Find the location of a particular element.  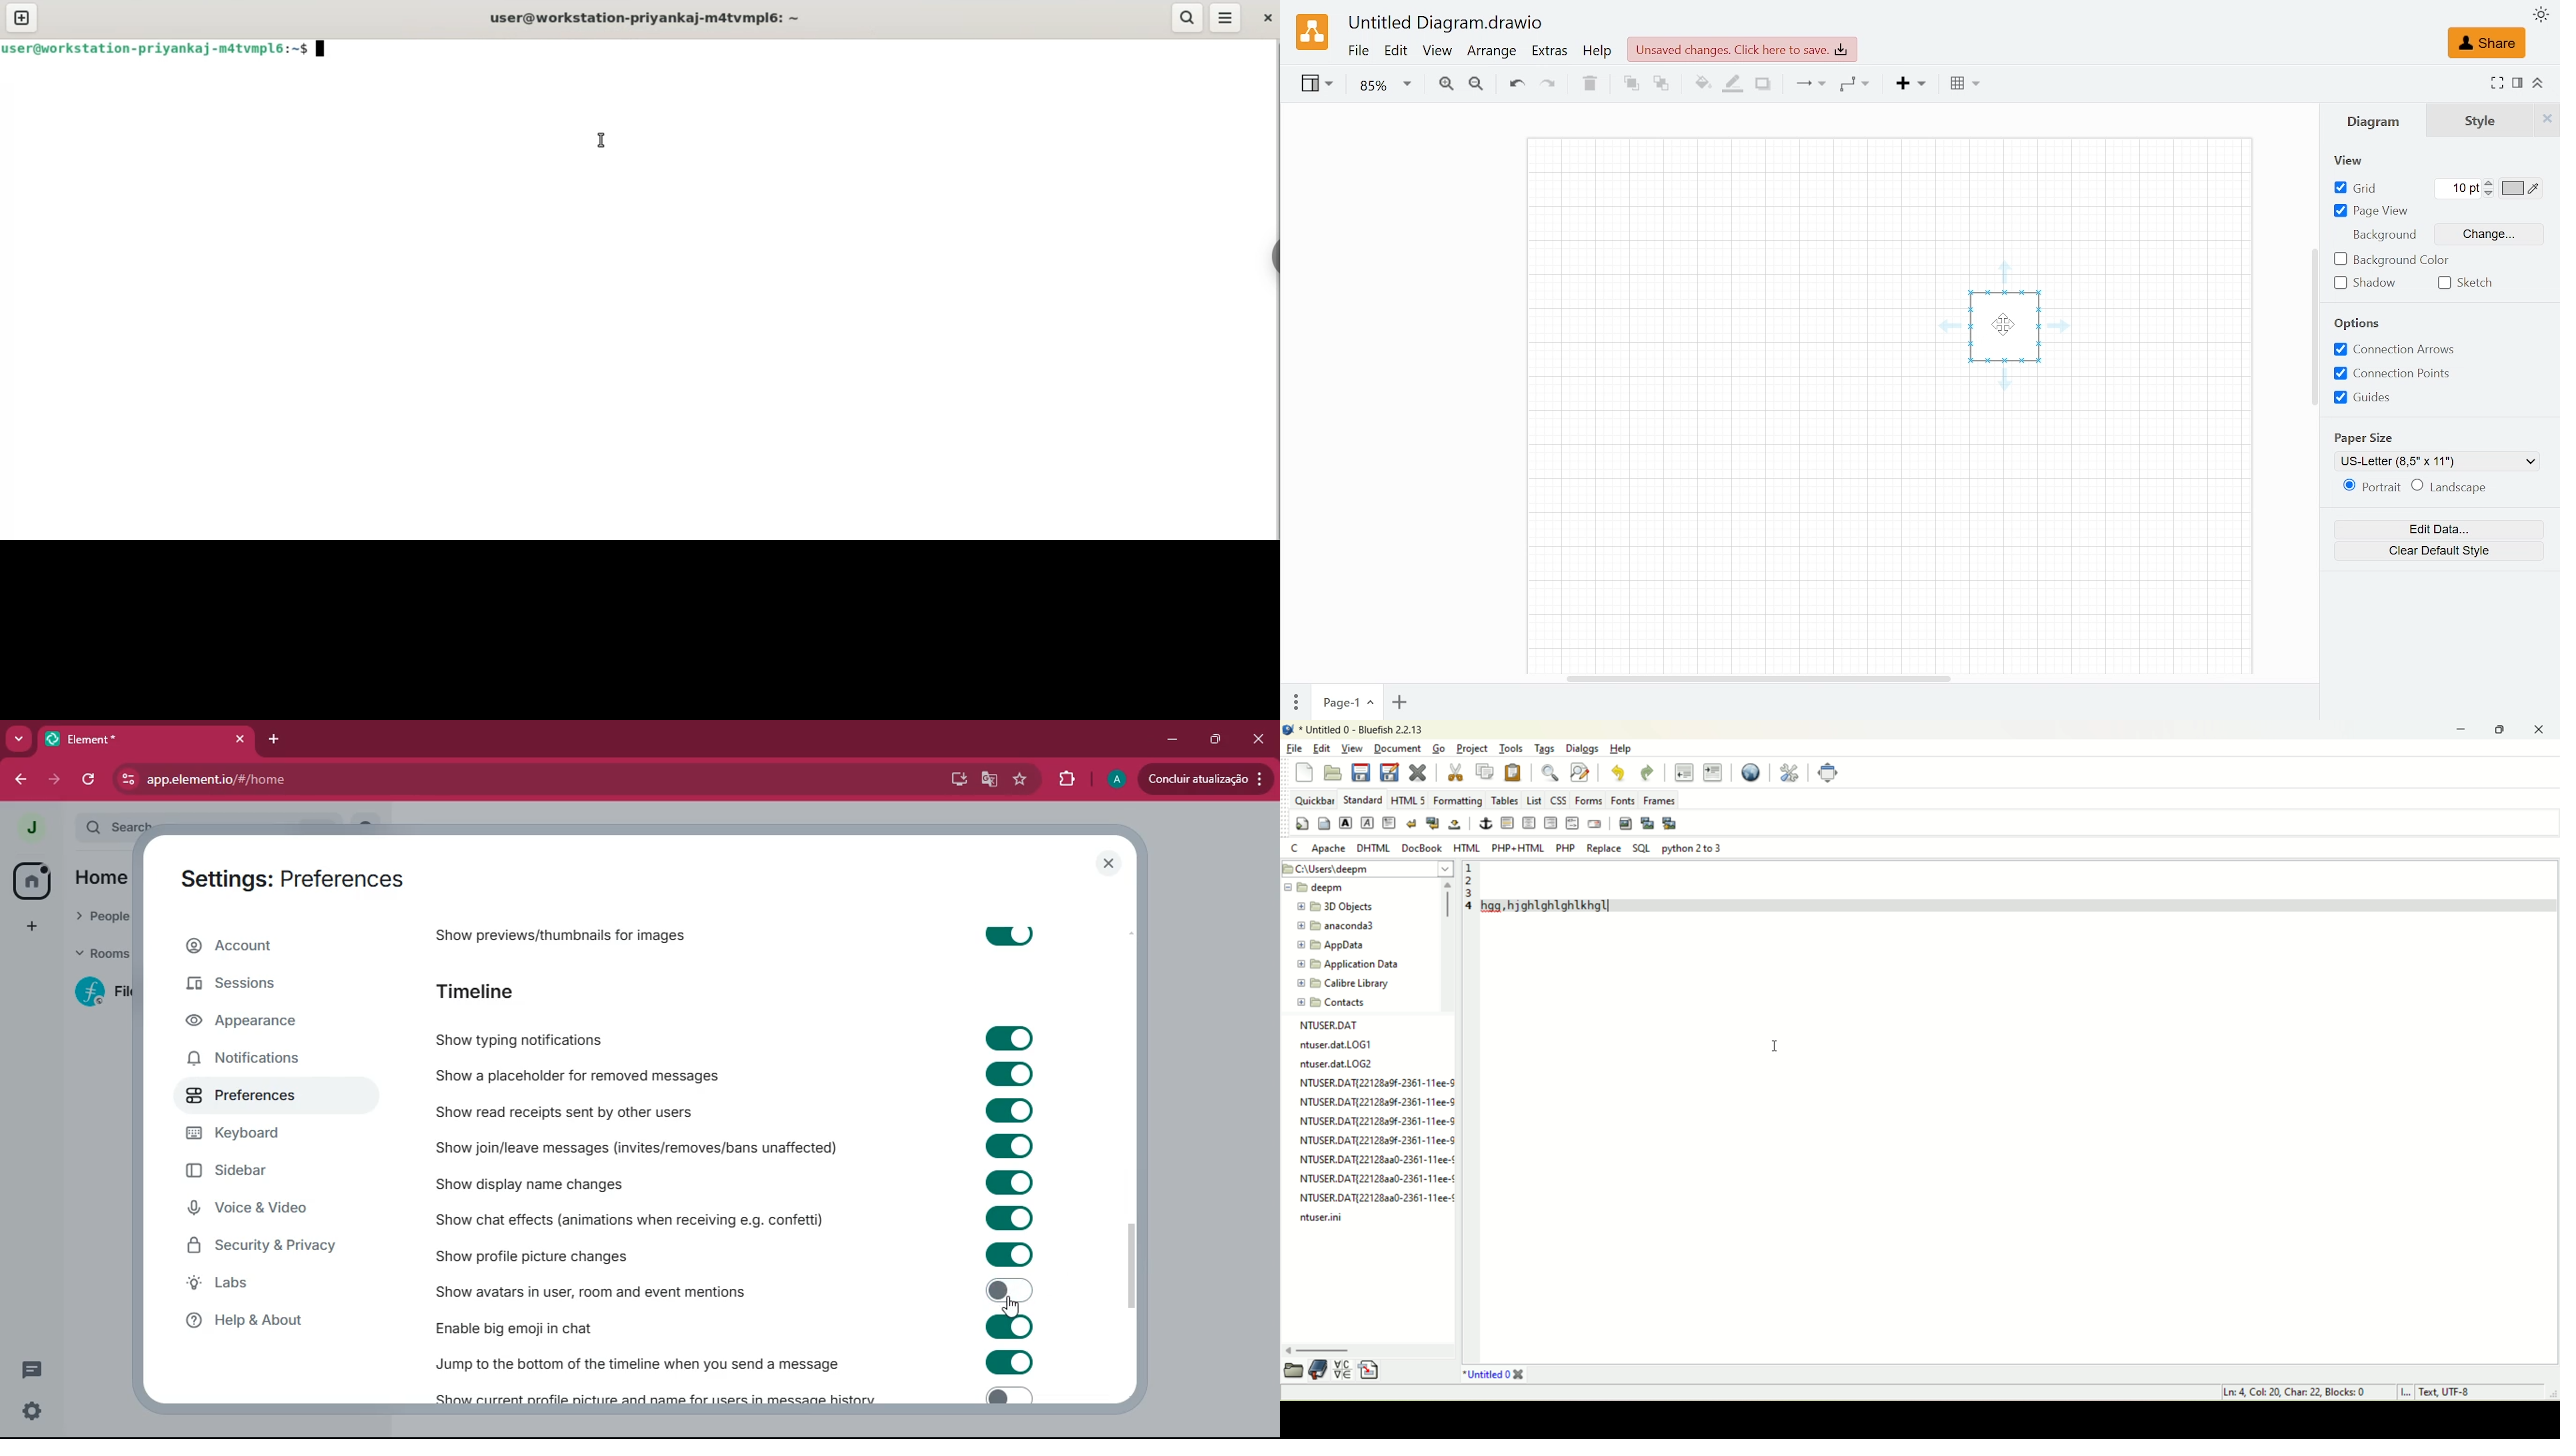

NTUSER.DAT{22128a3a0-2361-11ee-¢ is located at coordinates (1373, 1179).